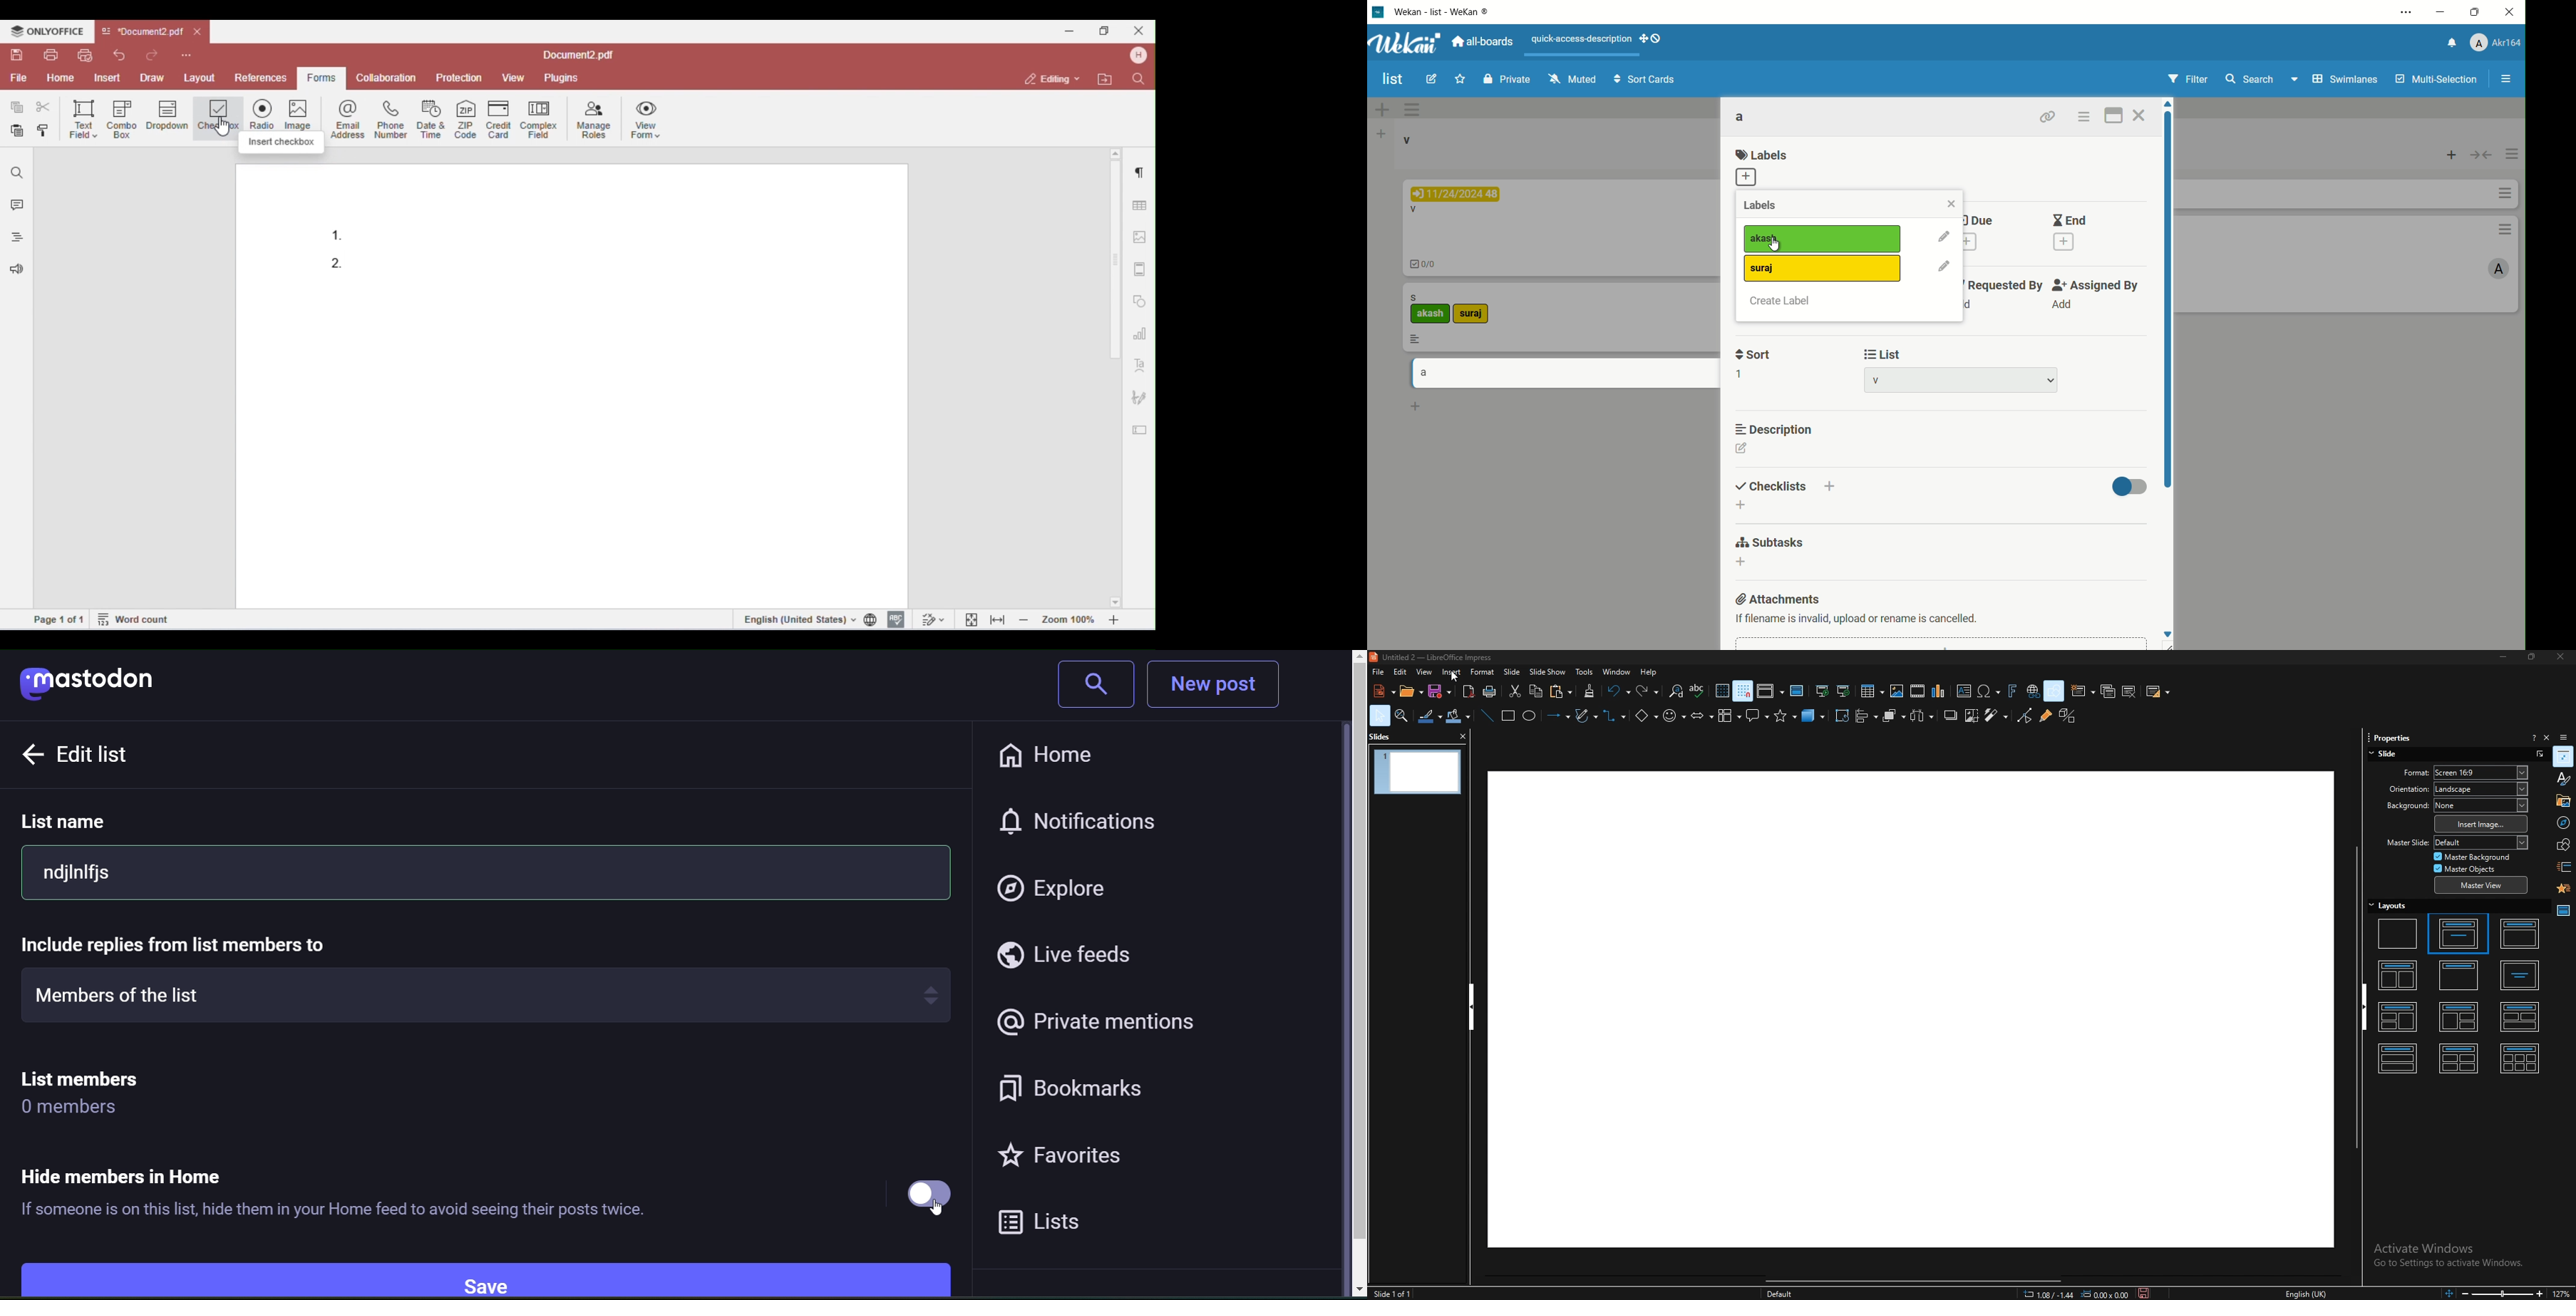 The height and width of the screenshot is (1316, 2576). What do you see at coordinates (2406, 843) in the screenshot?
I see `Master Slide` at bounding box center [2406, 843].